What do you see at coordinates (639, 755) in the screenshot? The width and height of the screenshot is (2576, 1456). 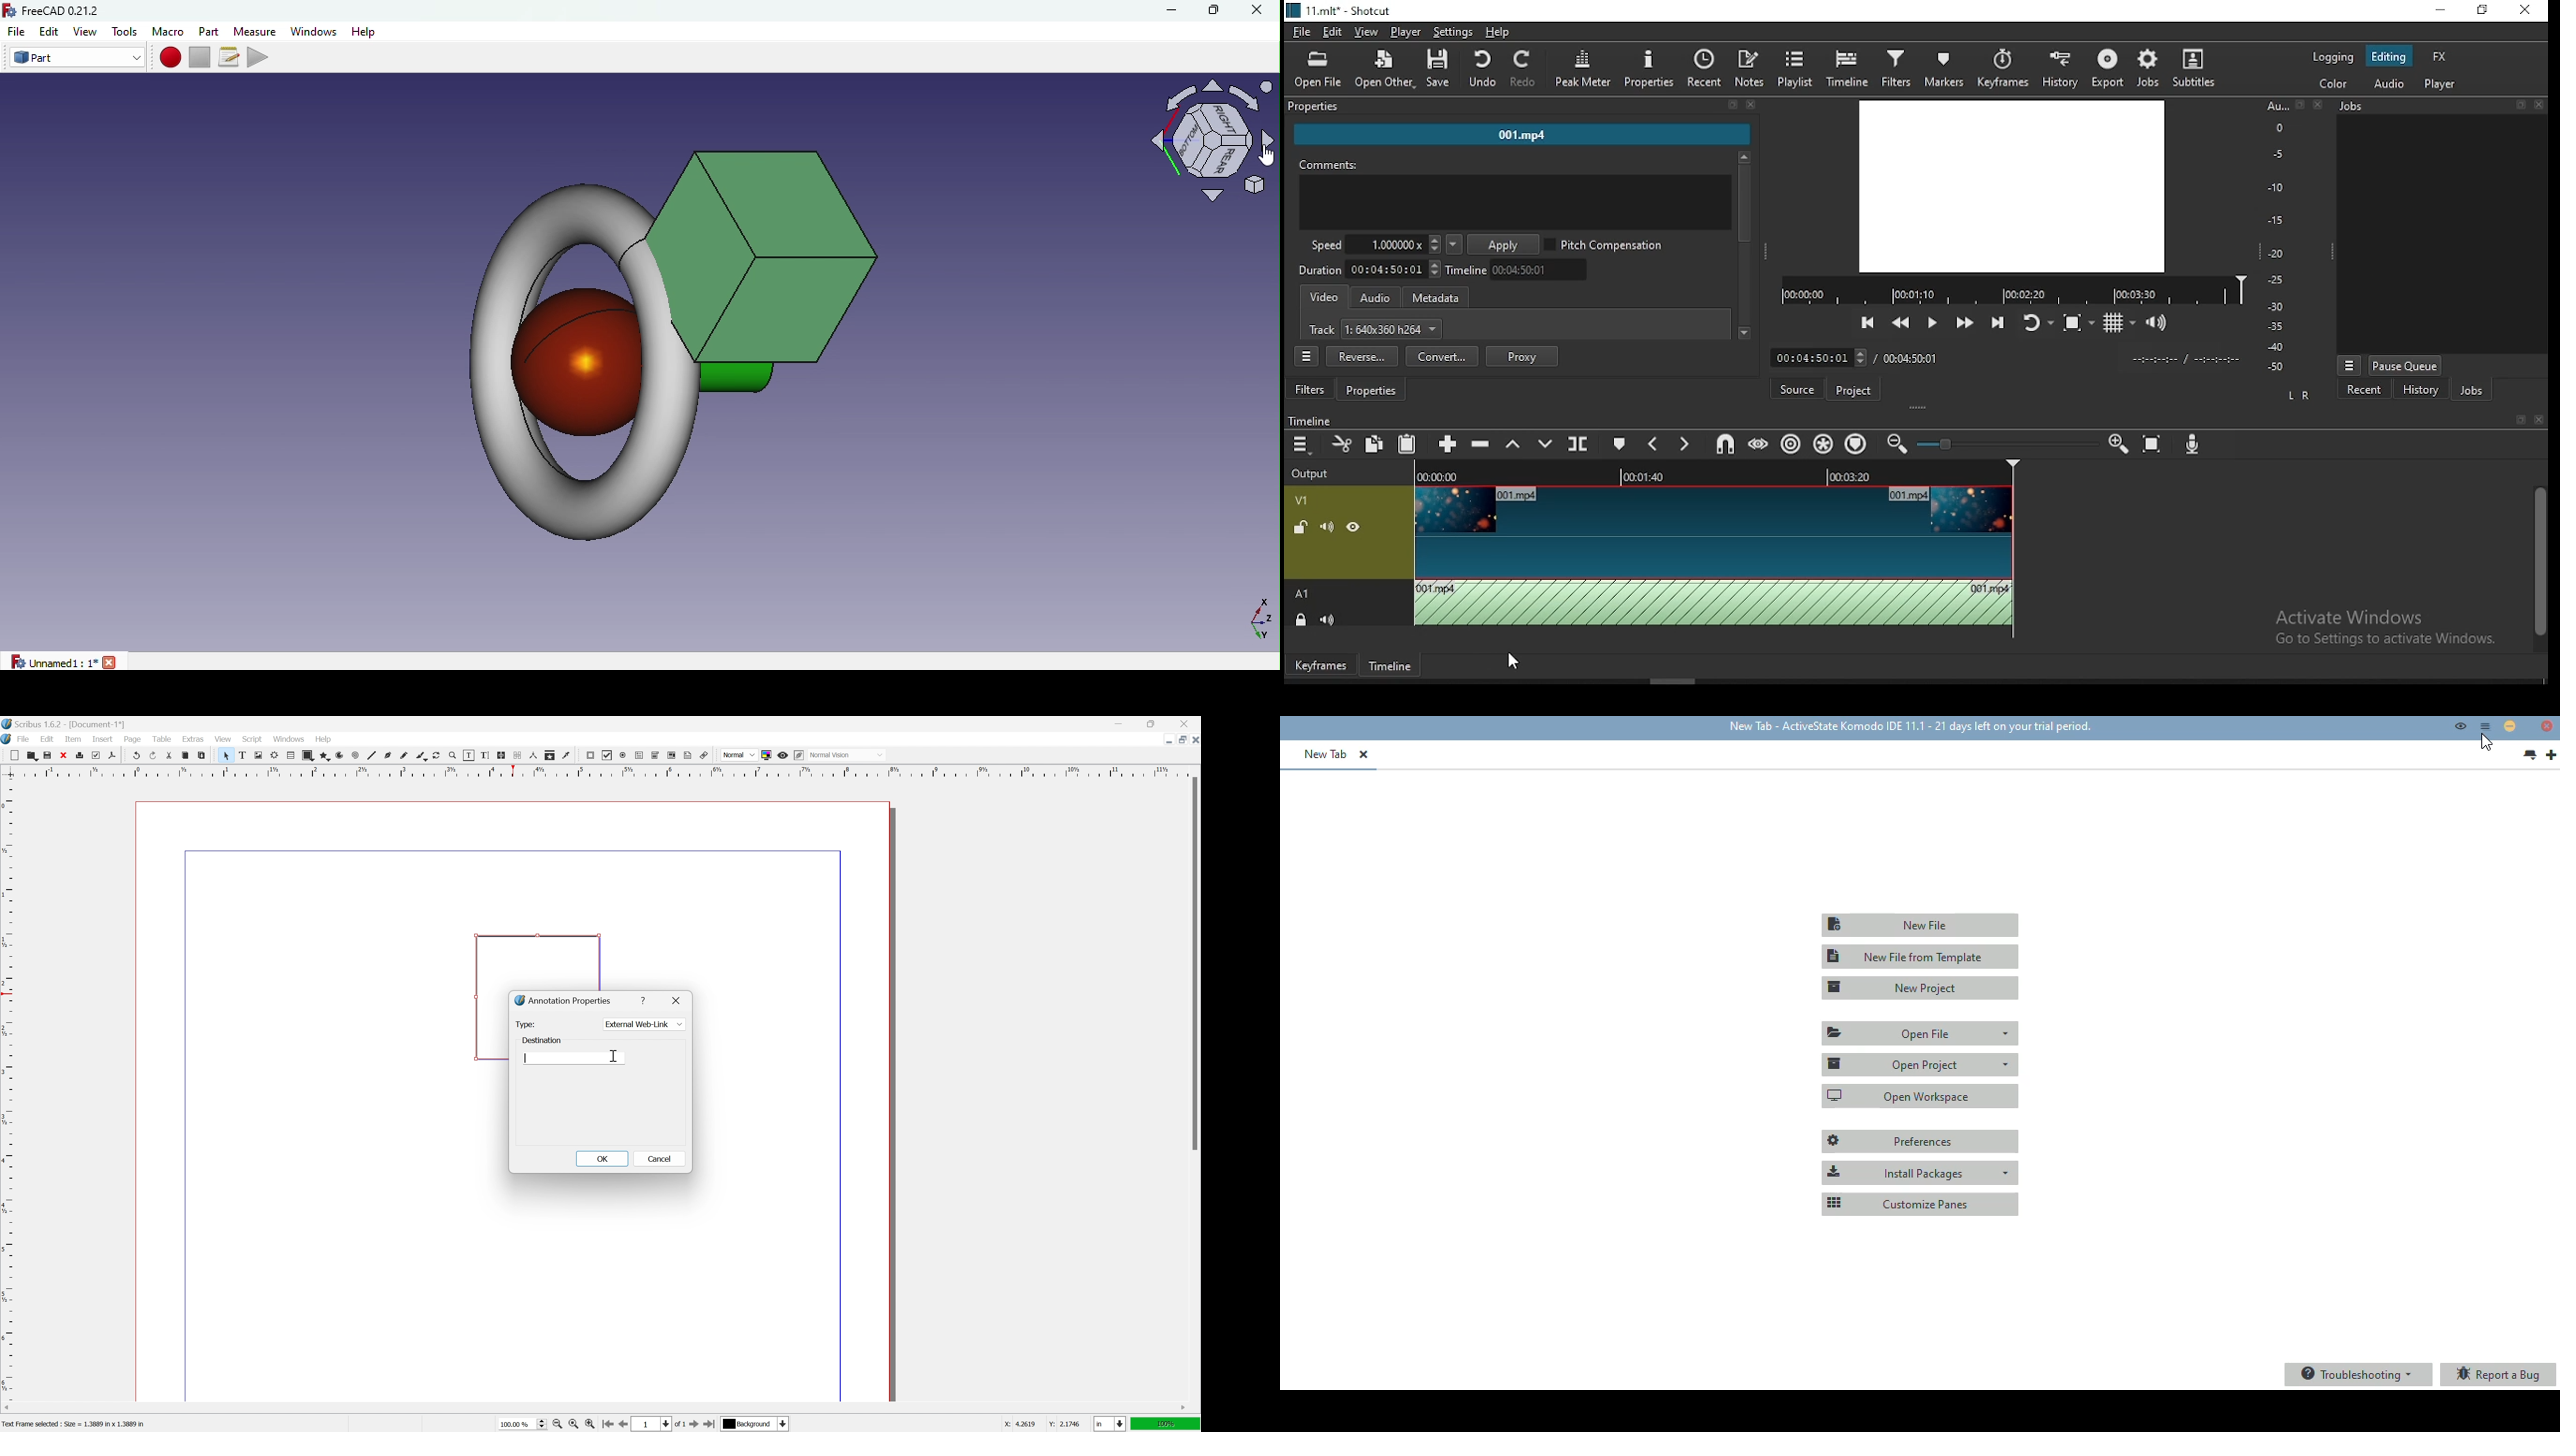 I see `pdf text field` at bounding box center [639, 755].